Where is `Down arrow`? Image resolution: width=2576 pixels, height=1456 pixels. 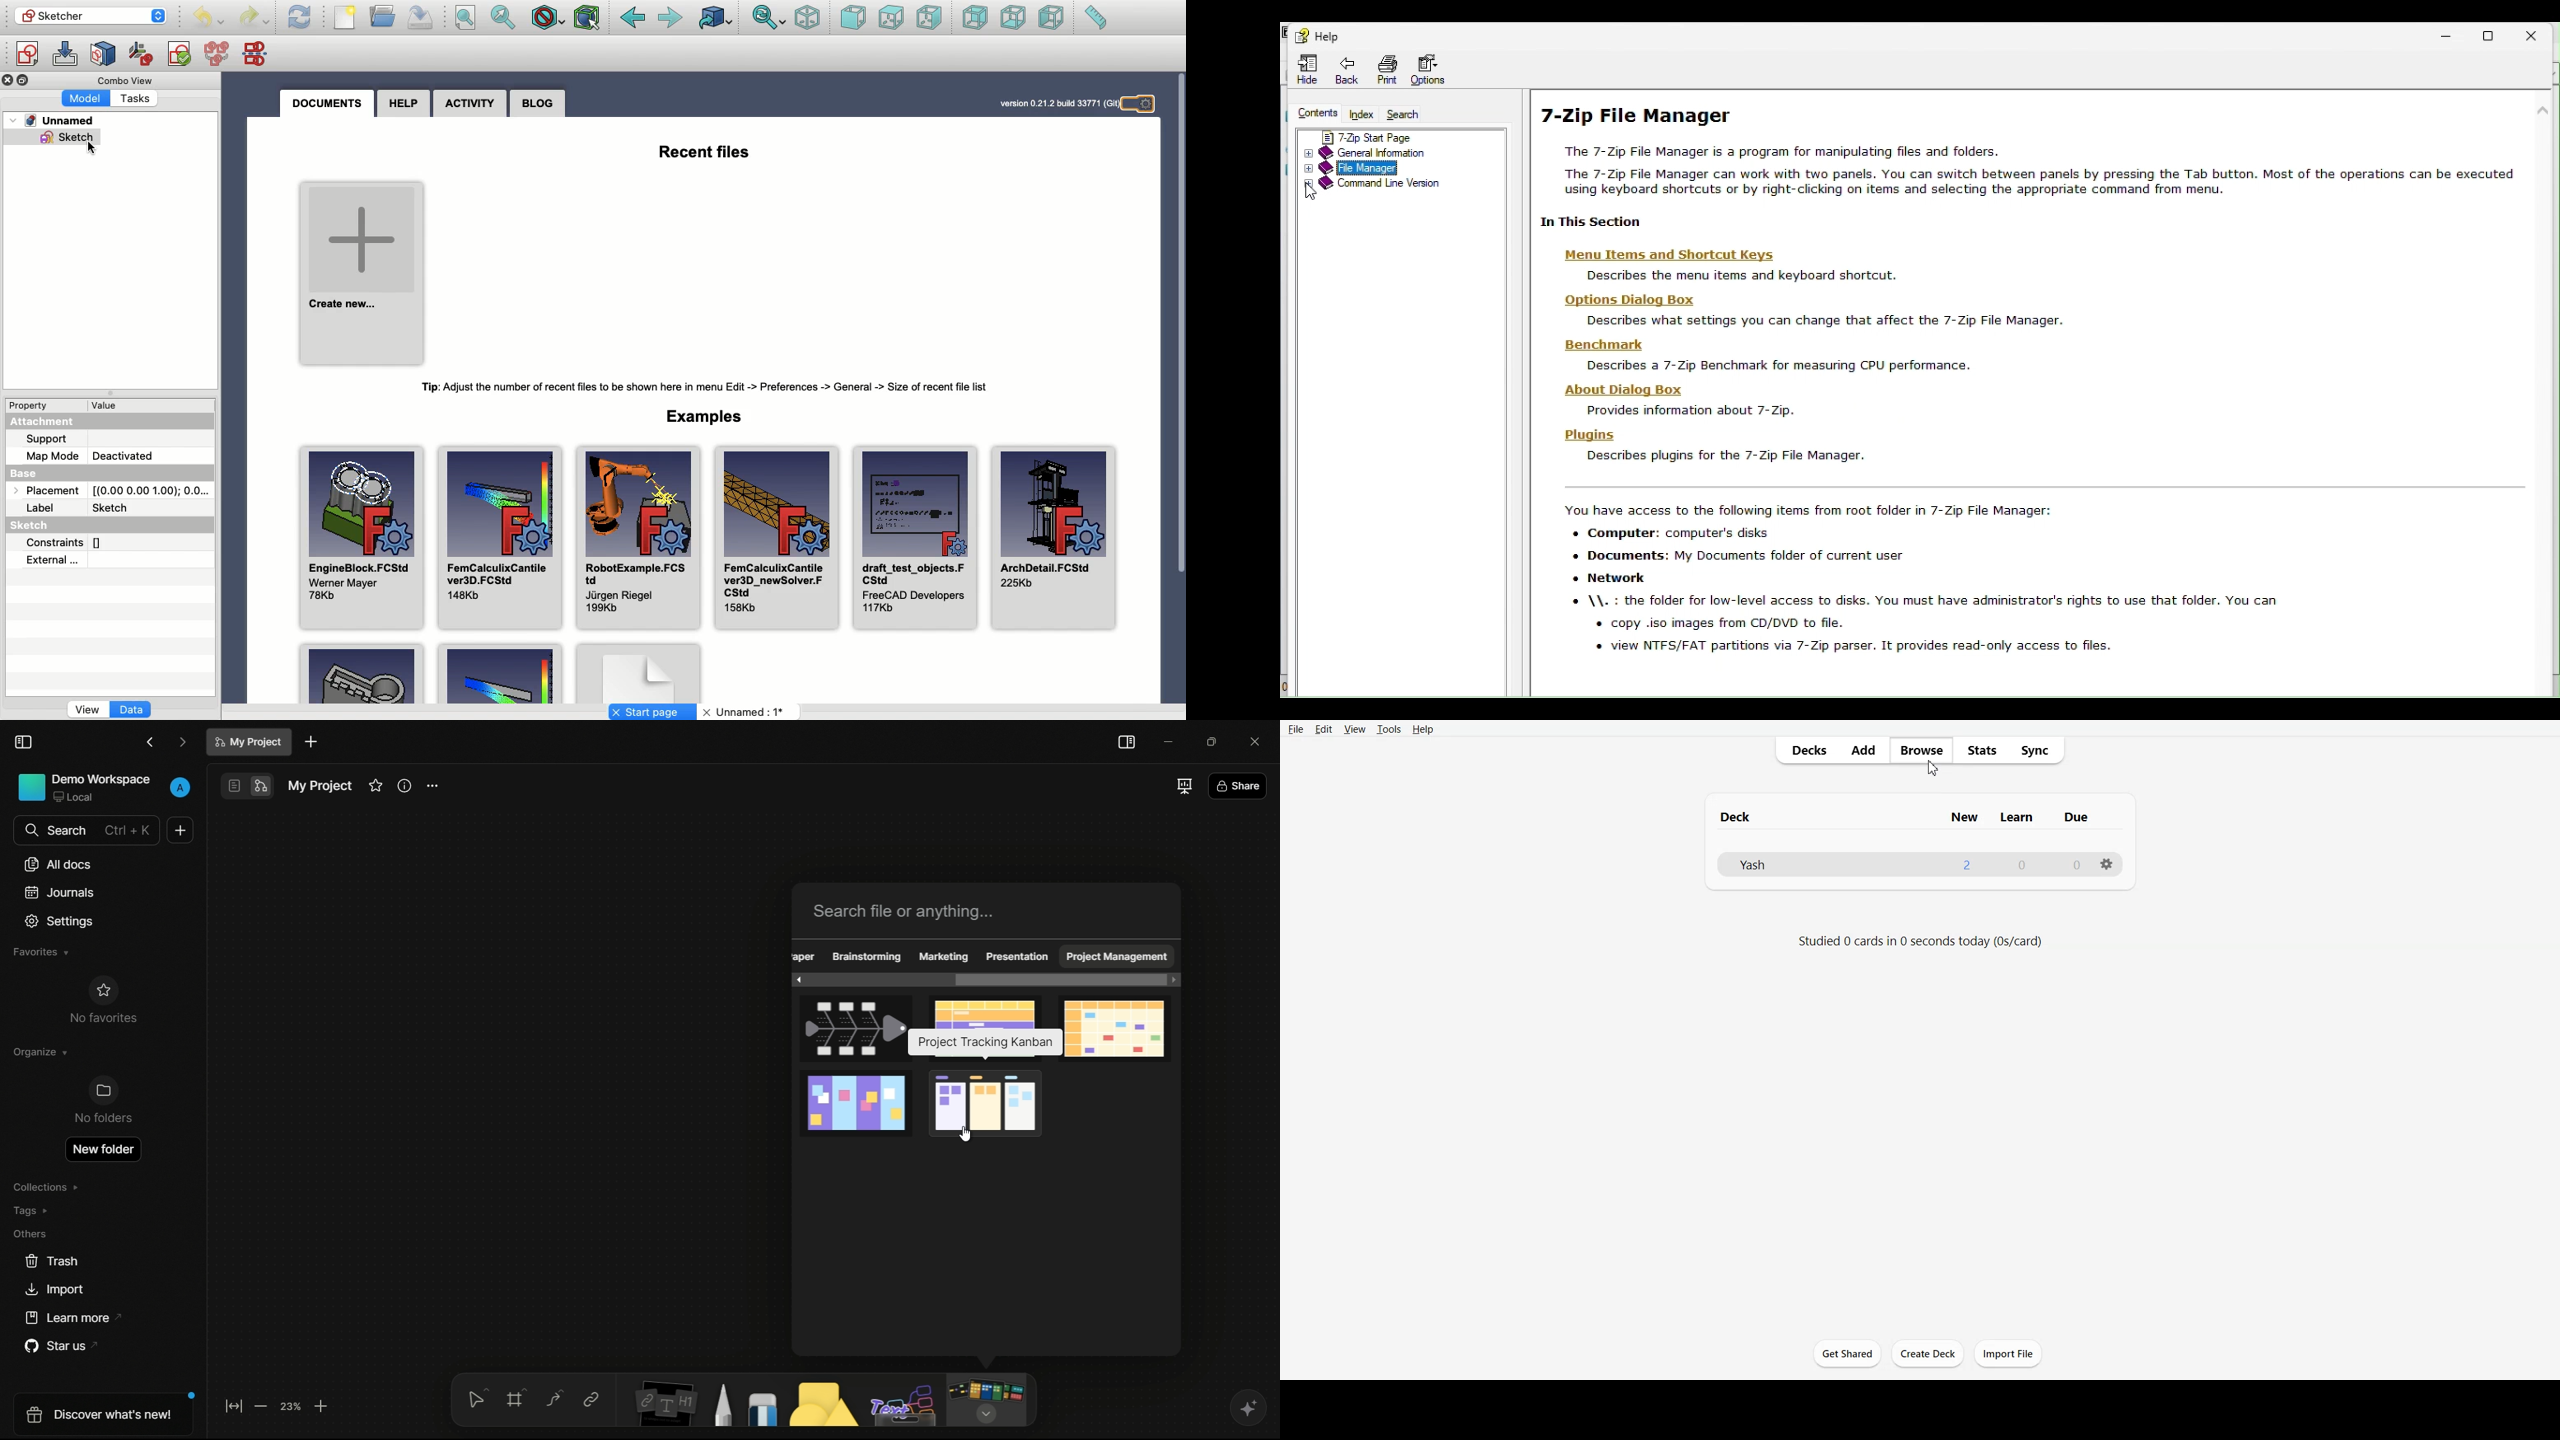 Down arrow is located at coordinates (161, 22).